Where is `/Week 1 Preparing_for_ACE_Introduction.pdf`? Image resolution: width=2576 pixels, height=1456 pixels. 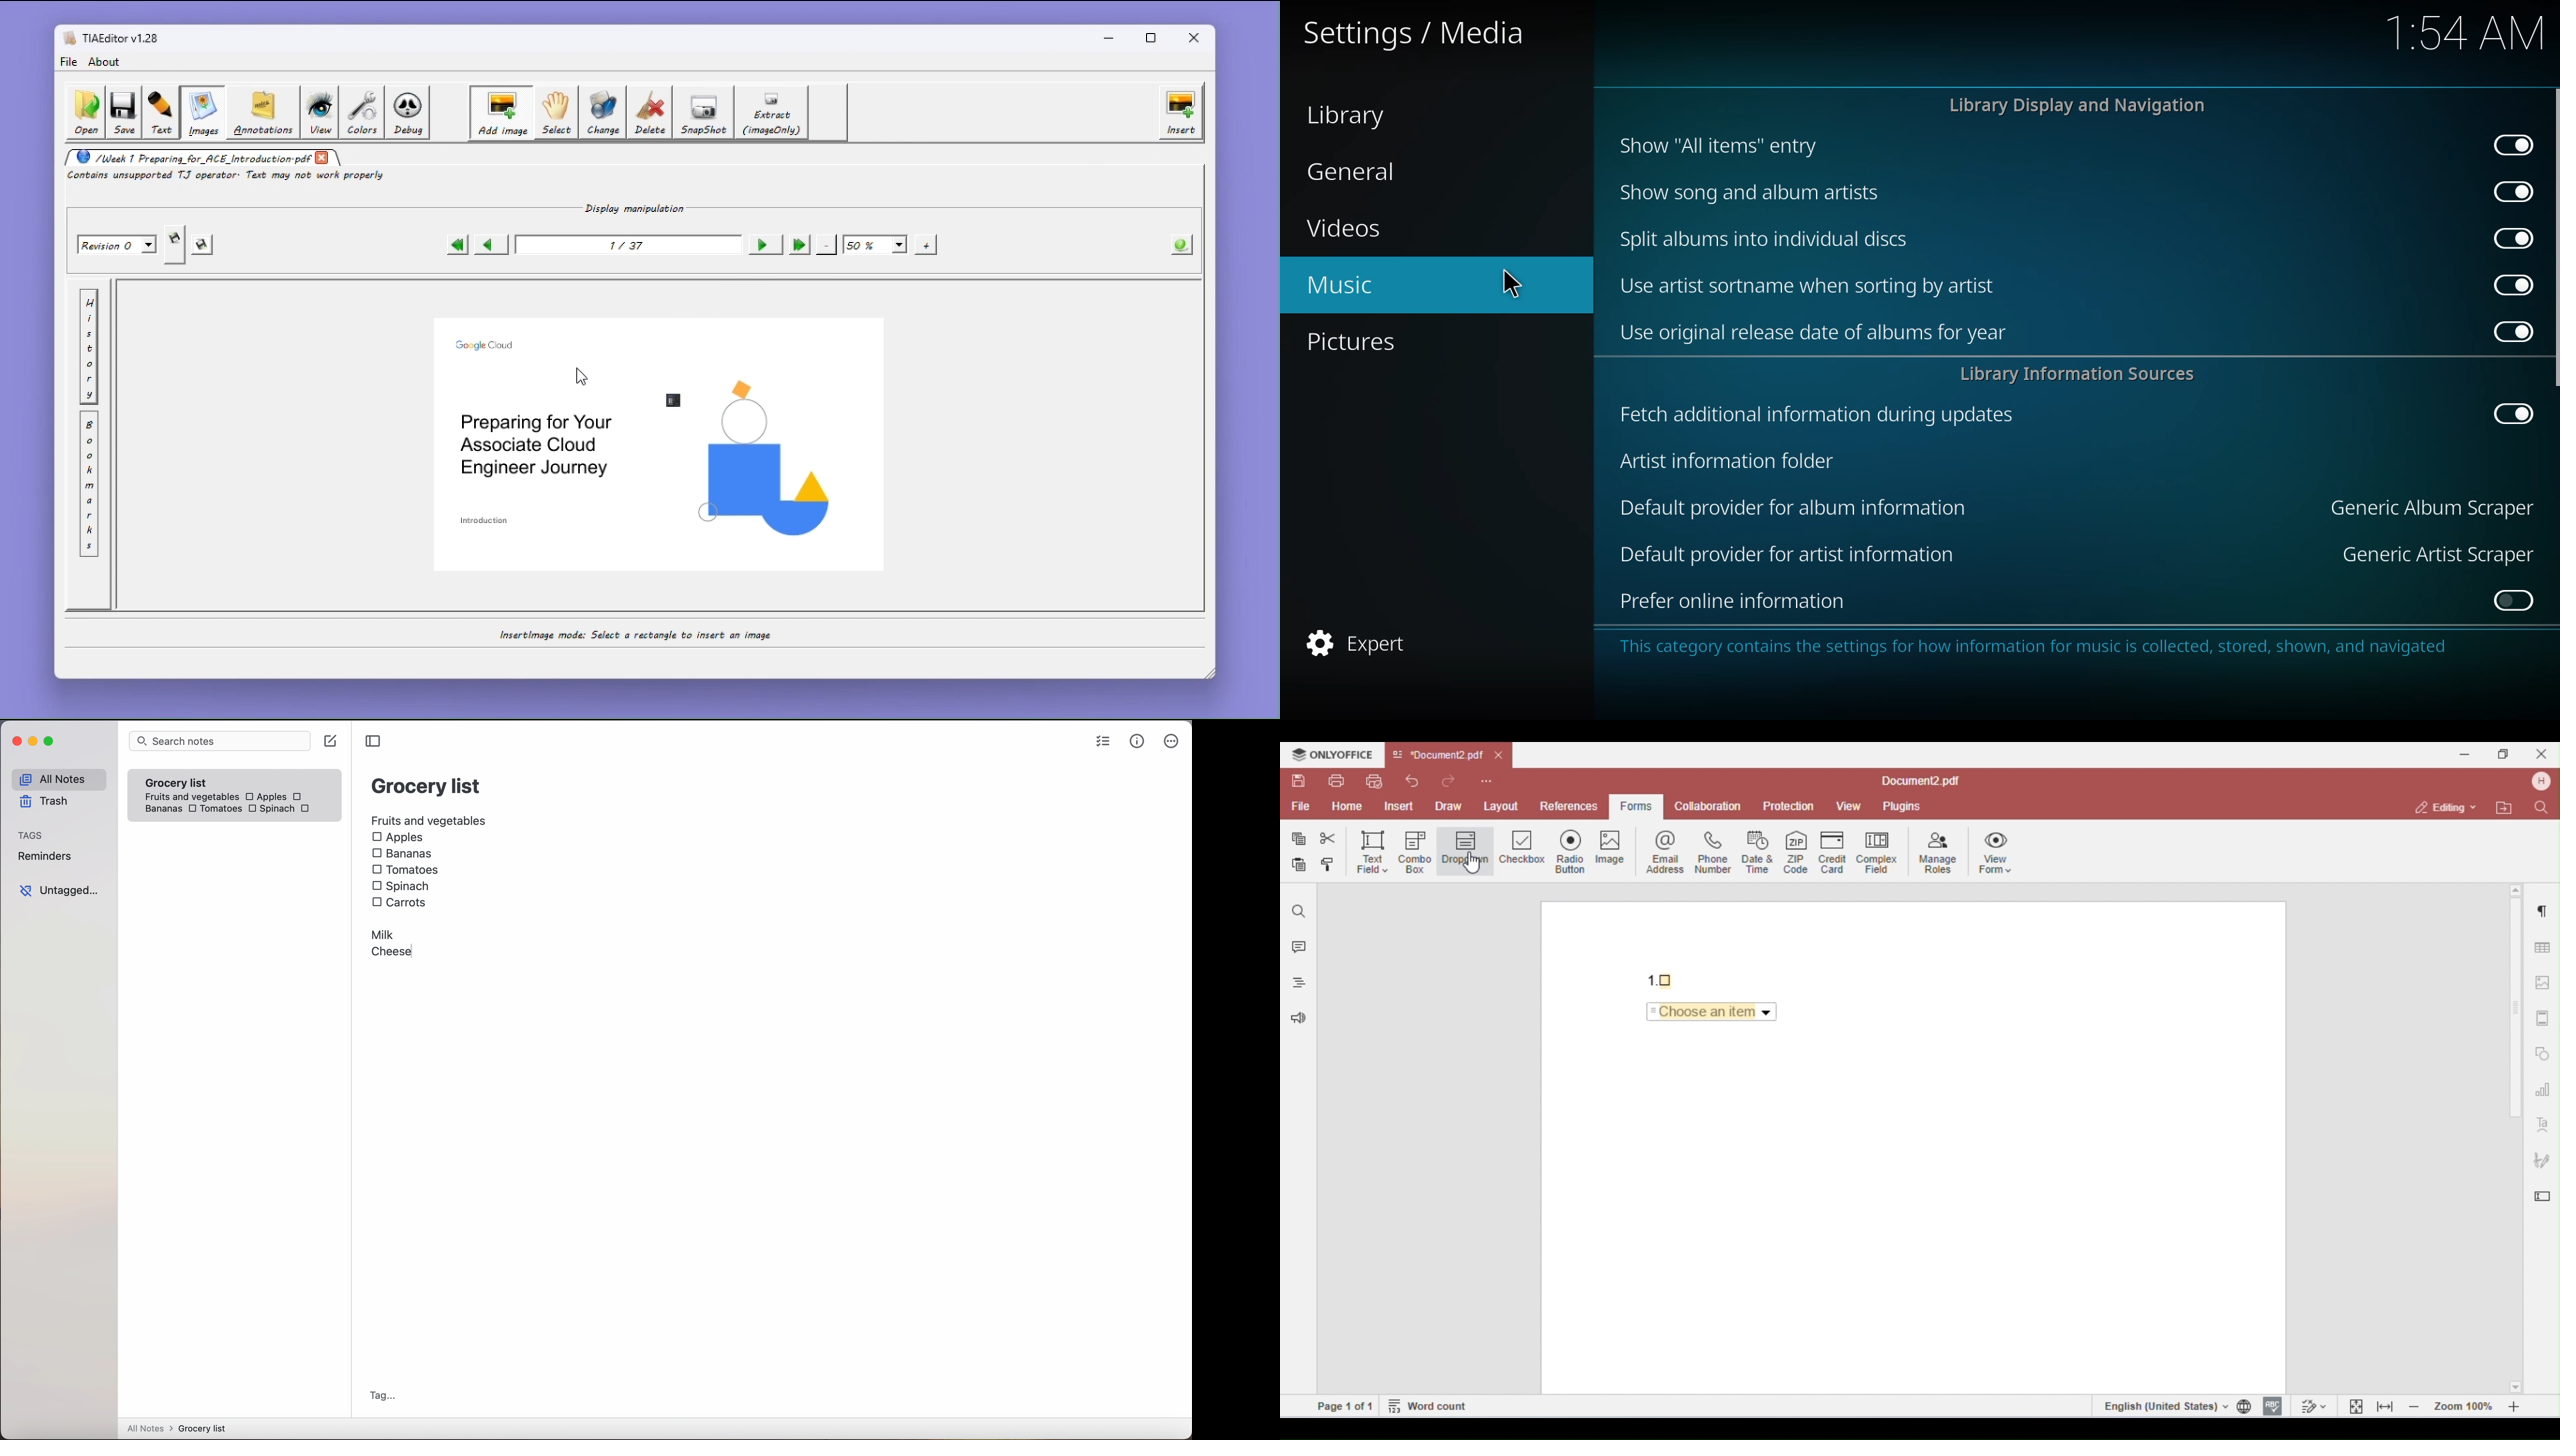
/Week 1 Preparing_for_ACE_Introduction.pdf is located at coordinates (188, 157).